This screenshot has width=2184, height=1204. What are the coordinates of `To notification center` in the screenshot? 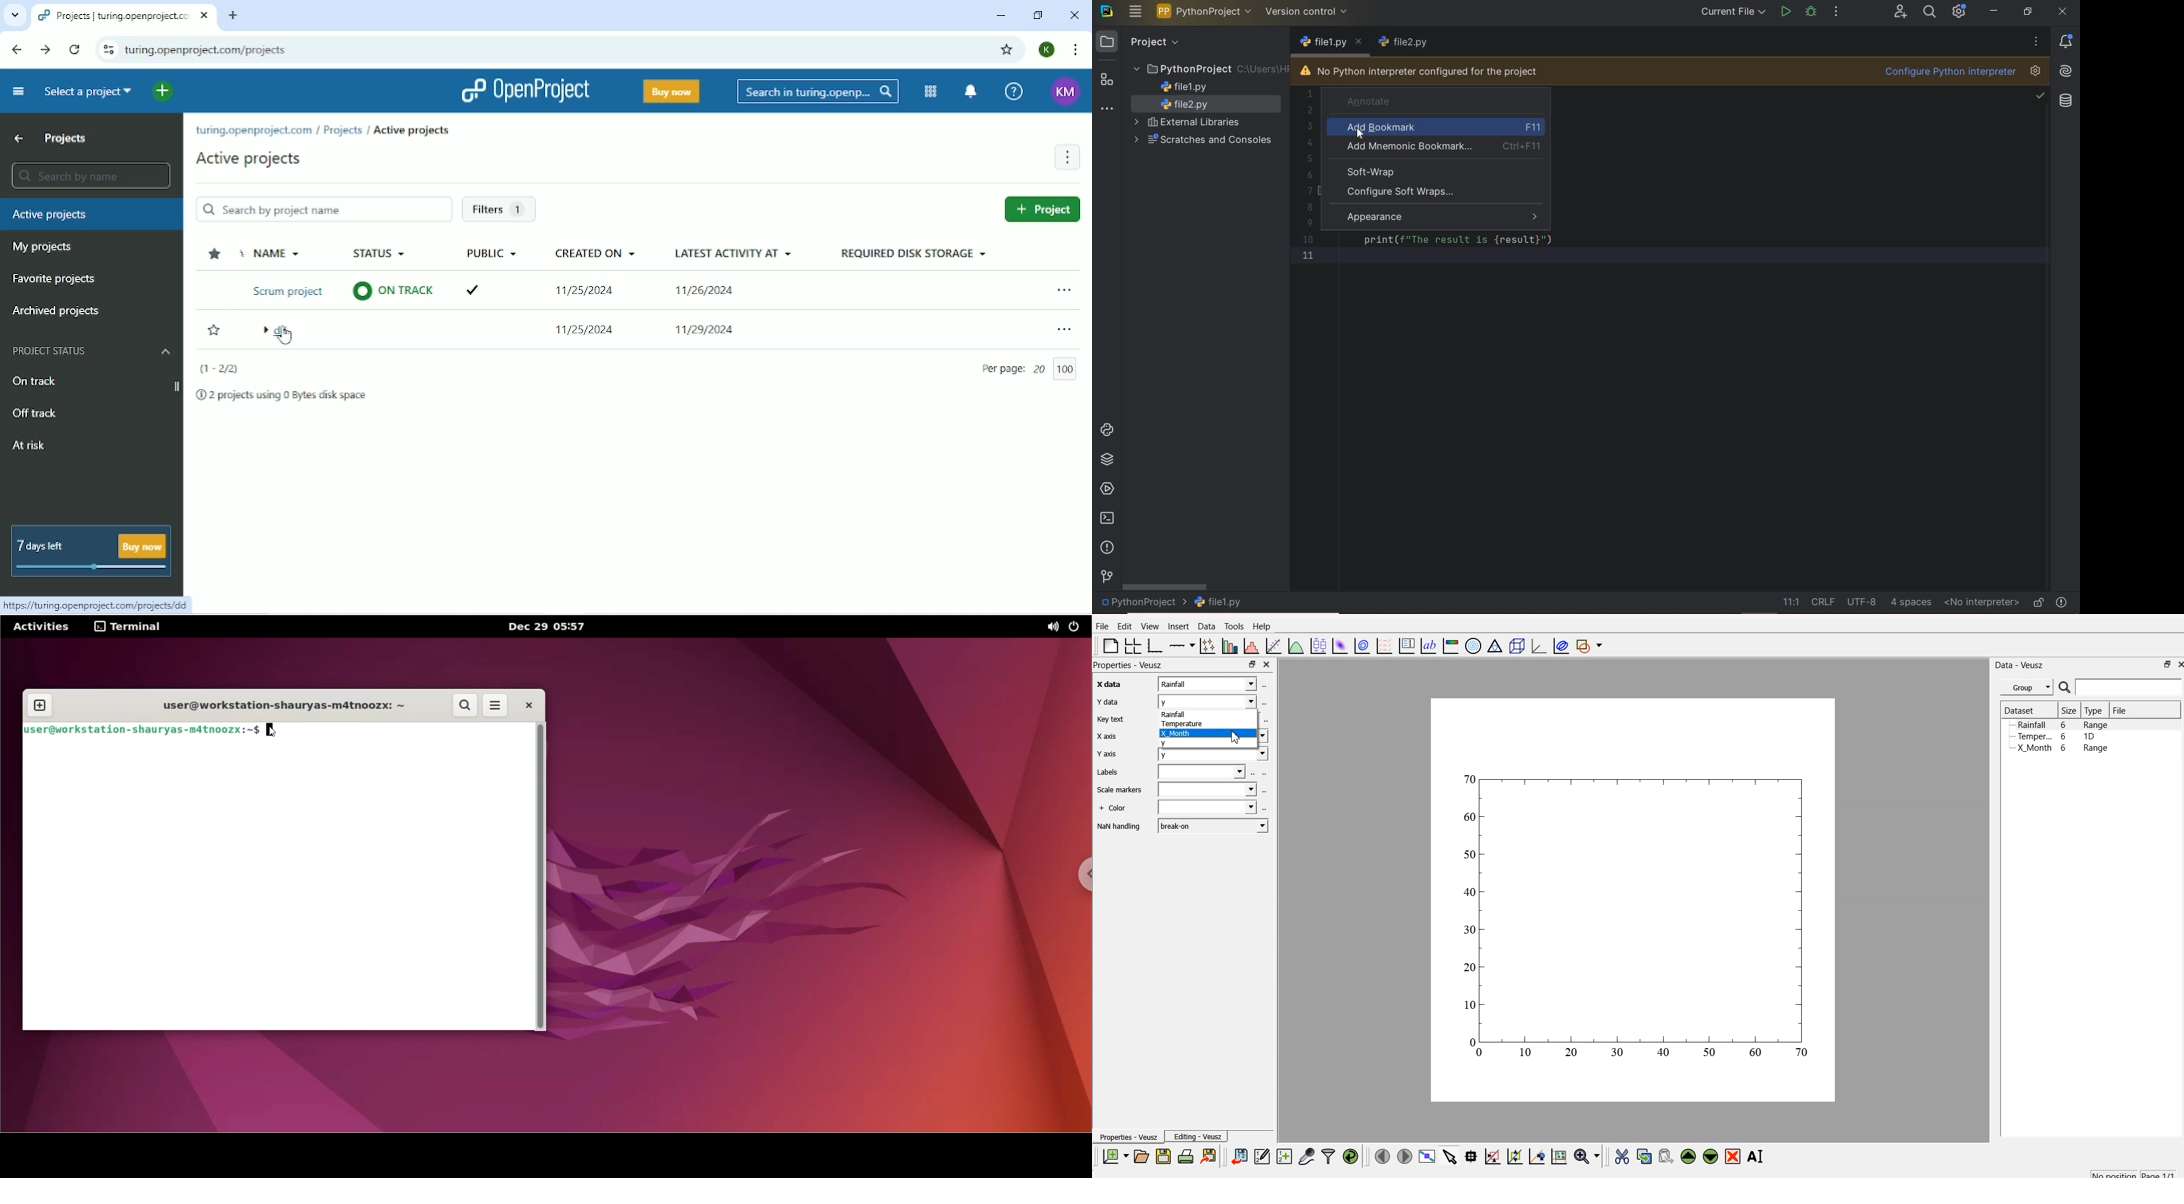 It's located at (972, 91).